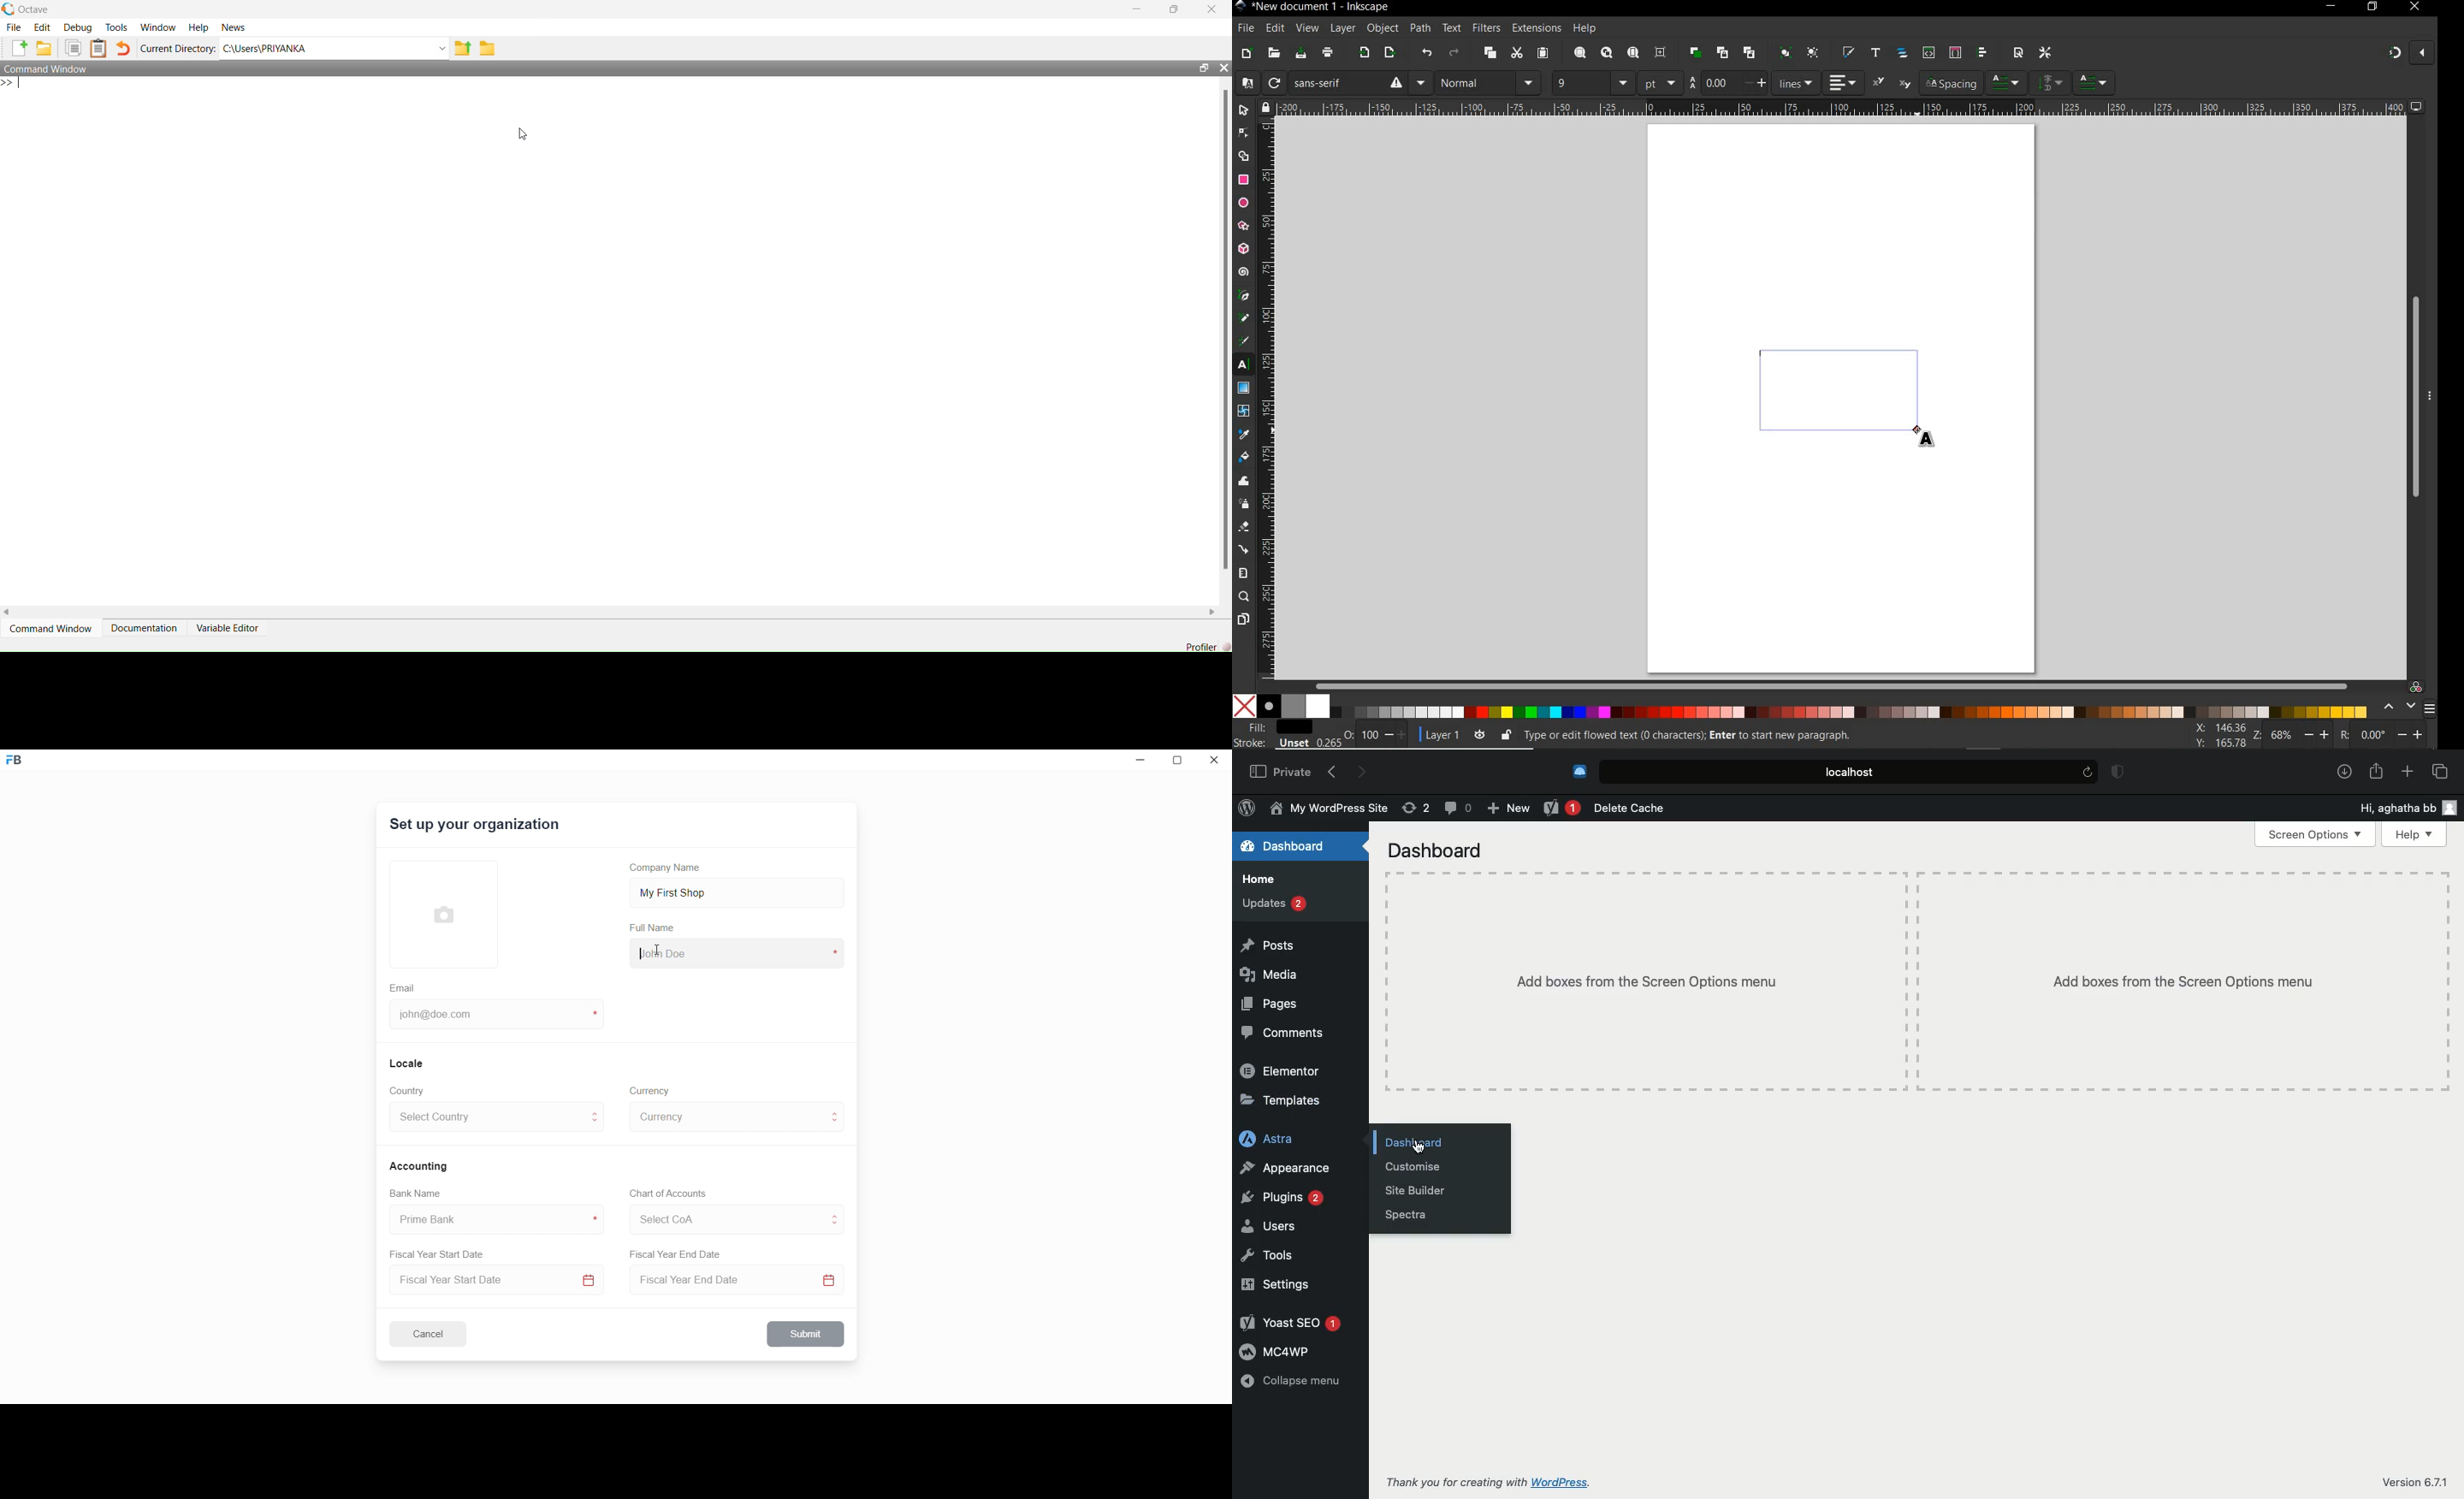 This screenshot has height=1512, width=2464. Describe the element at coordinates (1261, 880) in the screenshot. I see `Home` at that location.